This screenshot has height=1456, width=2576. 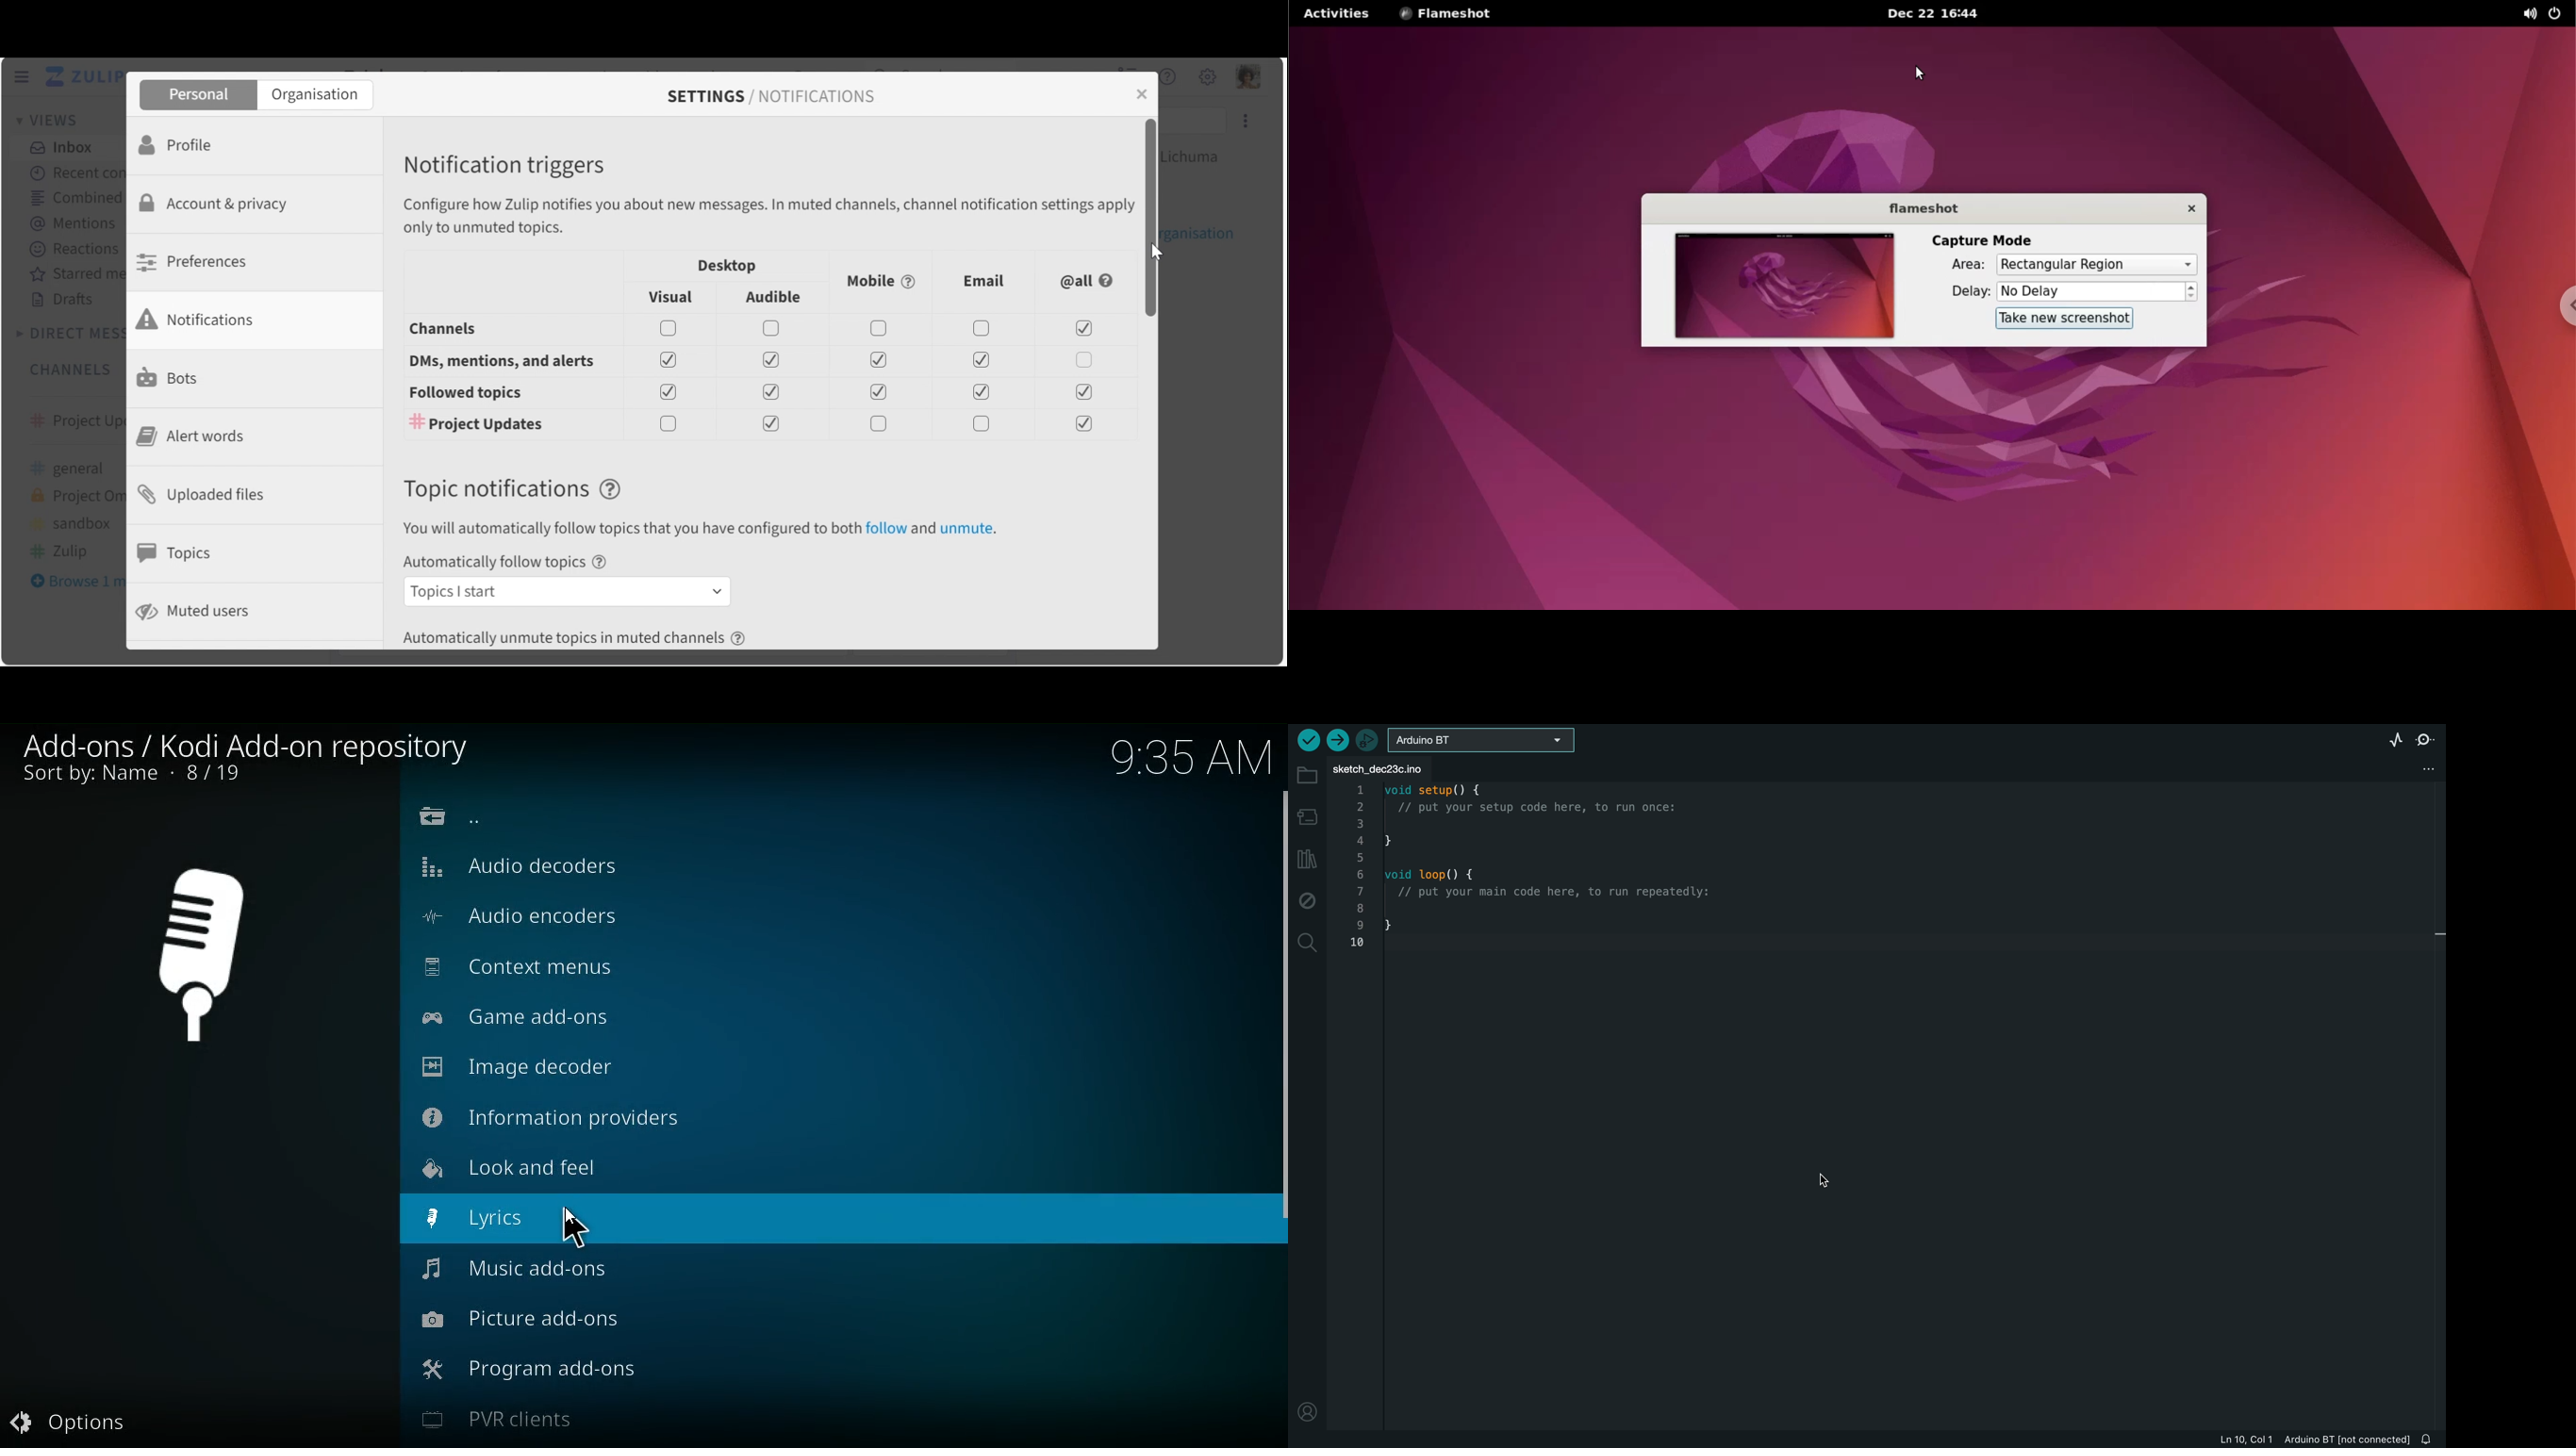 I want to click on program add-ons, so click(x=546, y=1376).